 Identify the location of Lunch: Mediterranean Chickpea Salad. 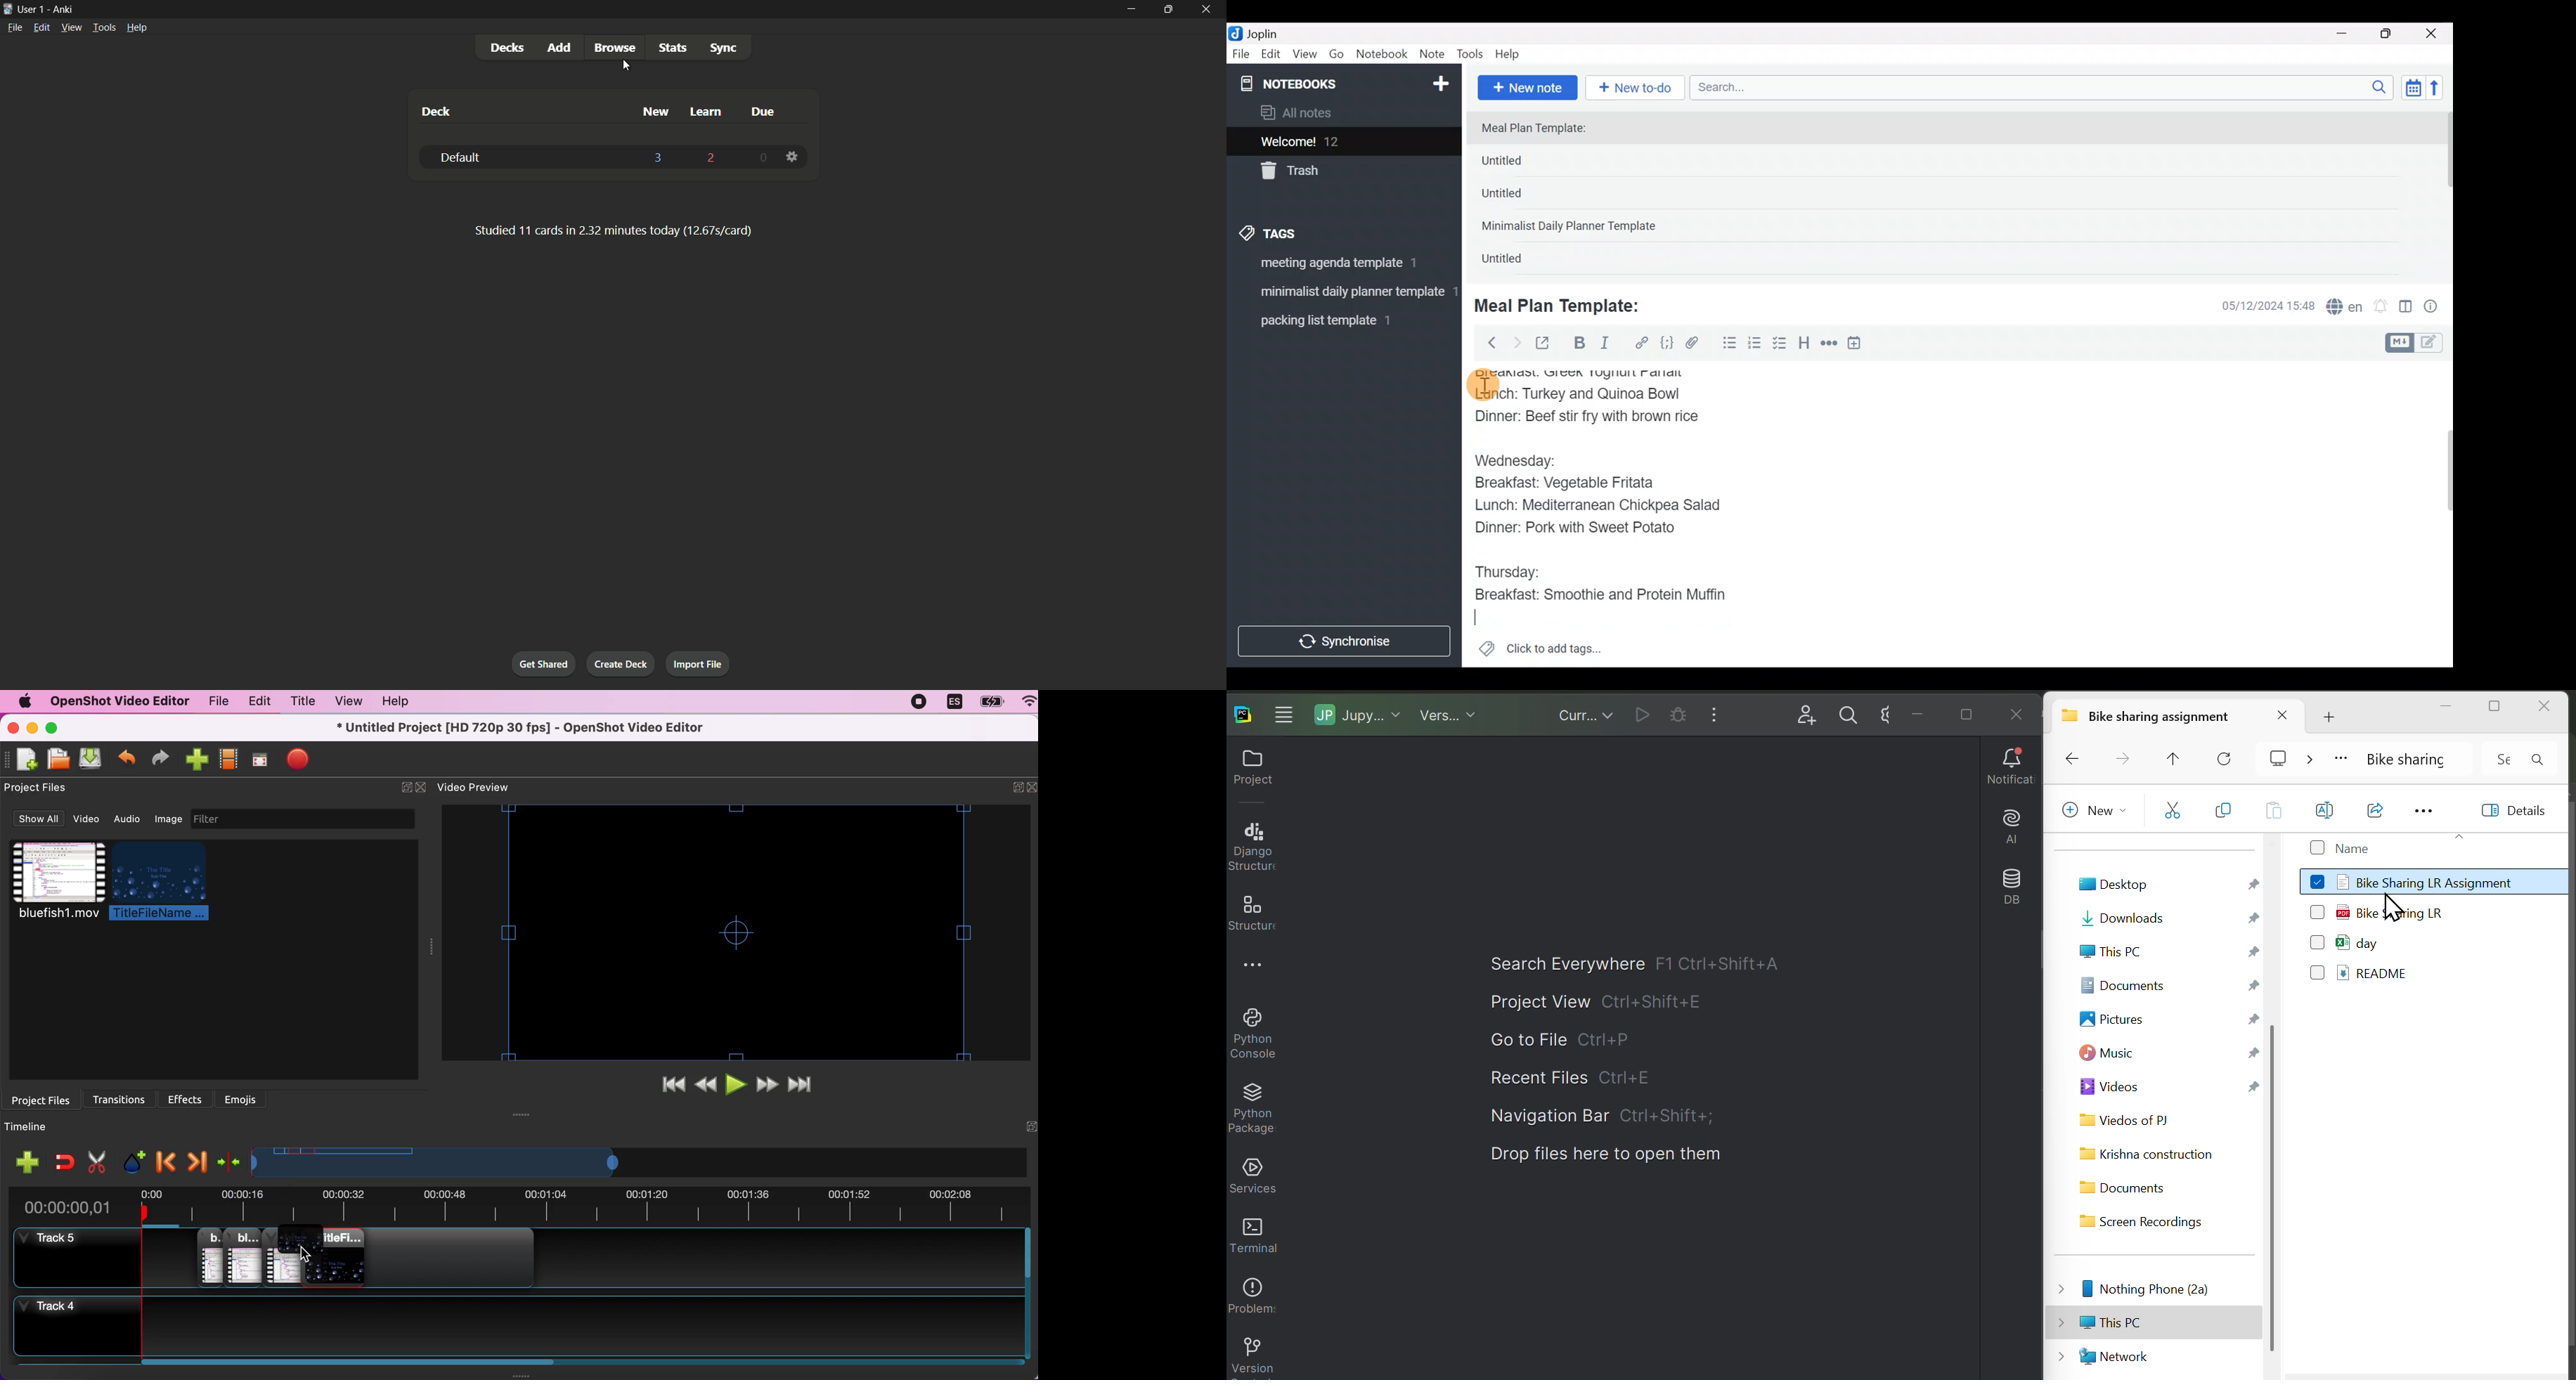
(1607, 507).